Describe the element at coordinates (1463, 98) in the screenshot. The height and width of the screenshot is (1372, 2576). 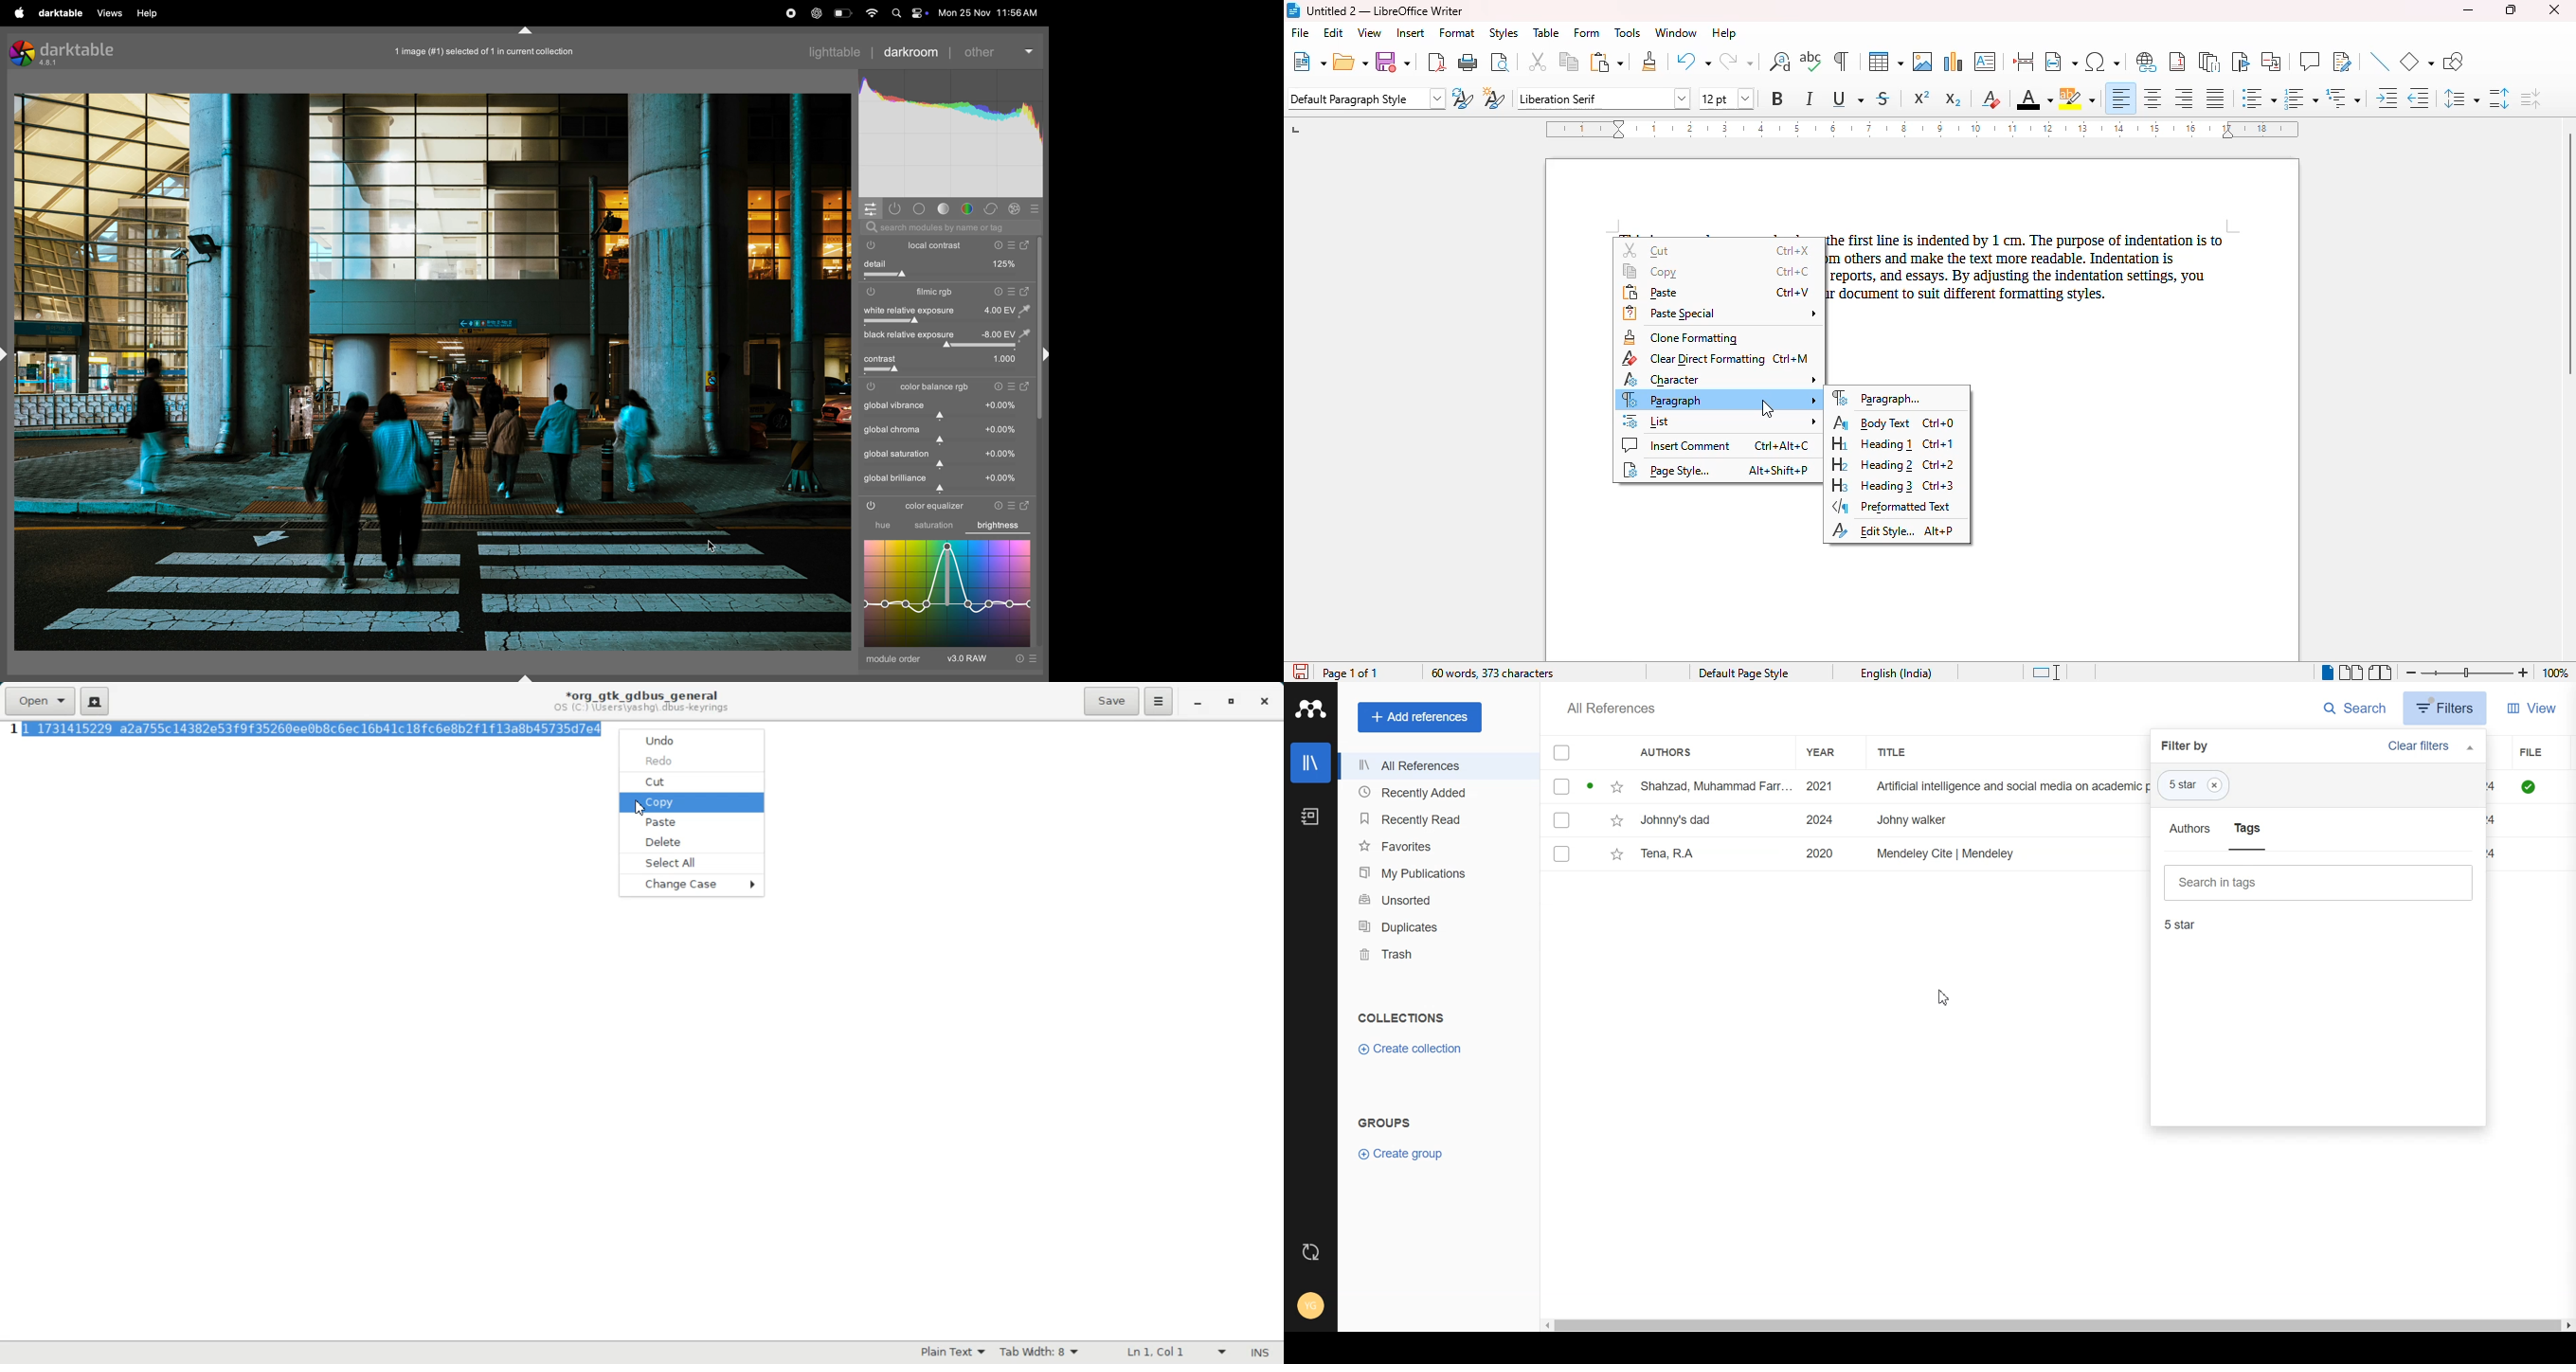
I see `update selected style` at that location.